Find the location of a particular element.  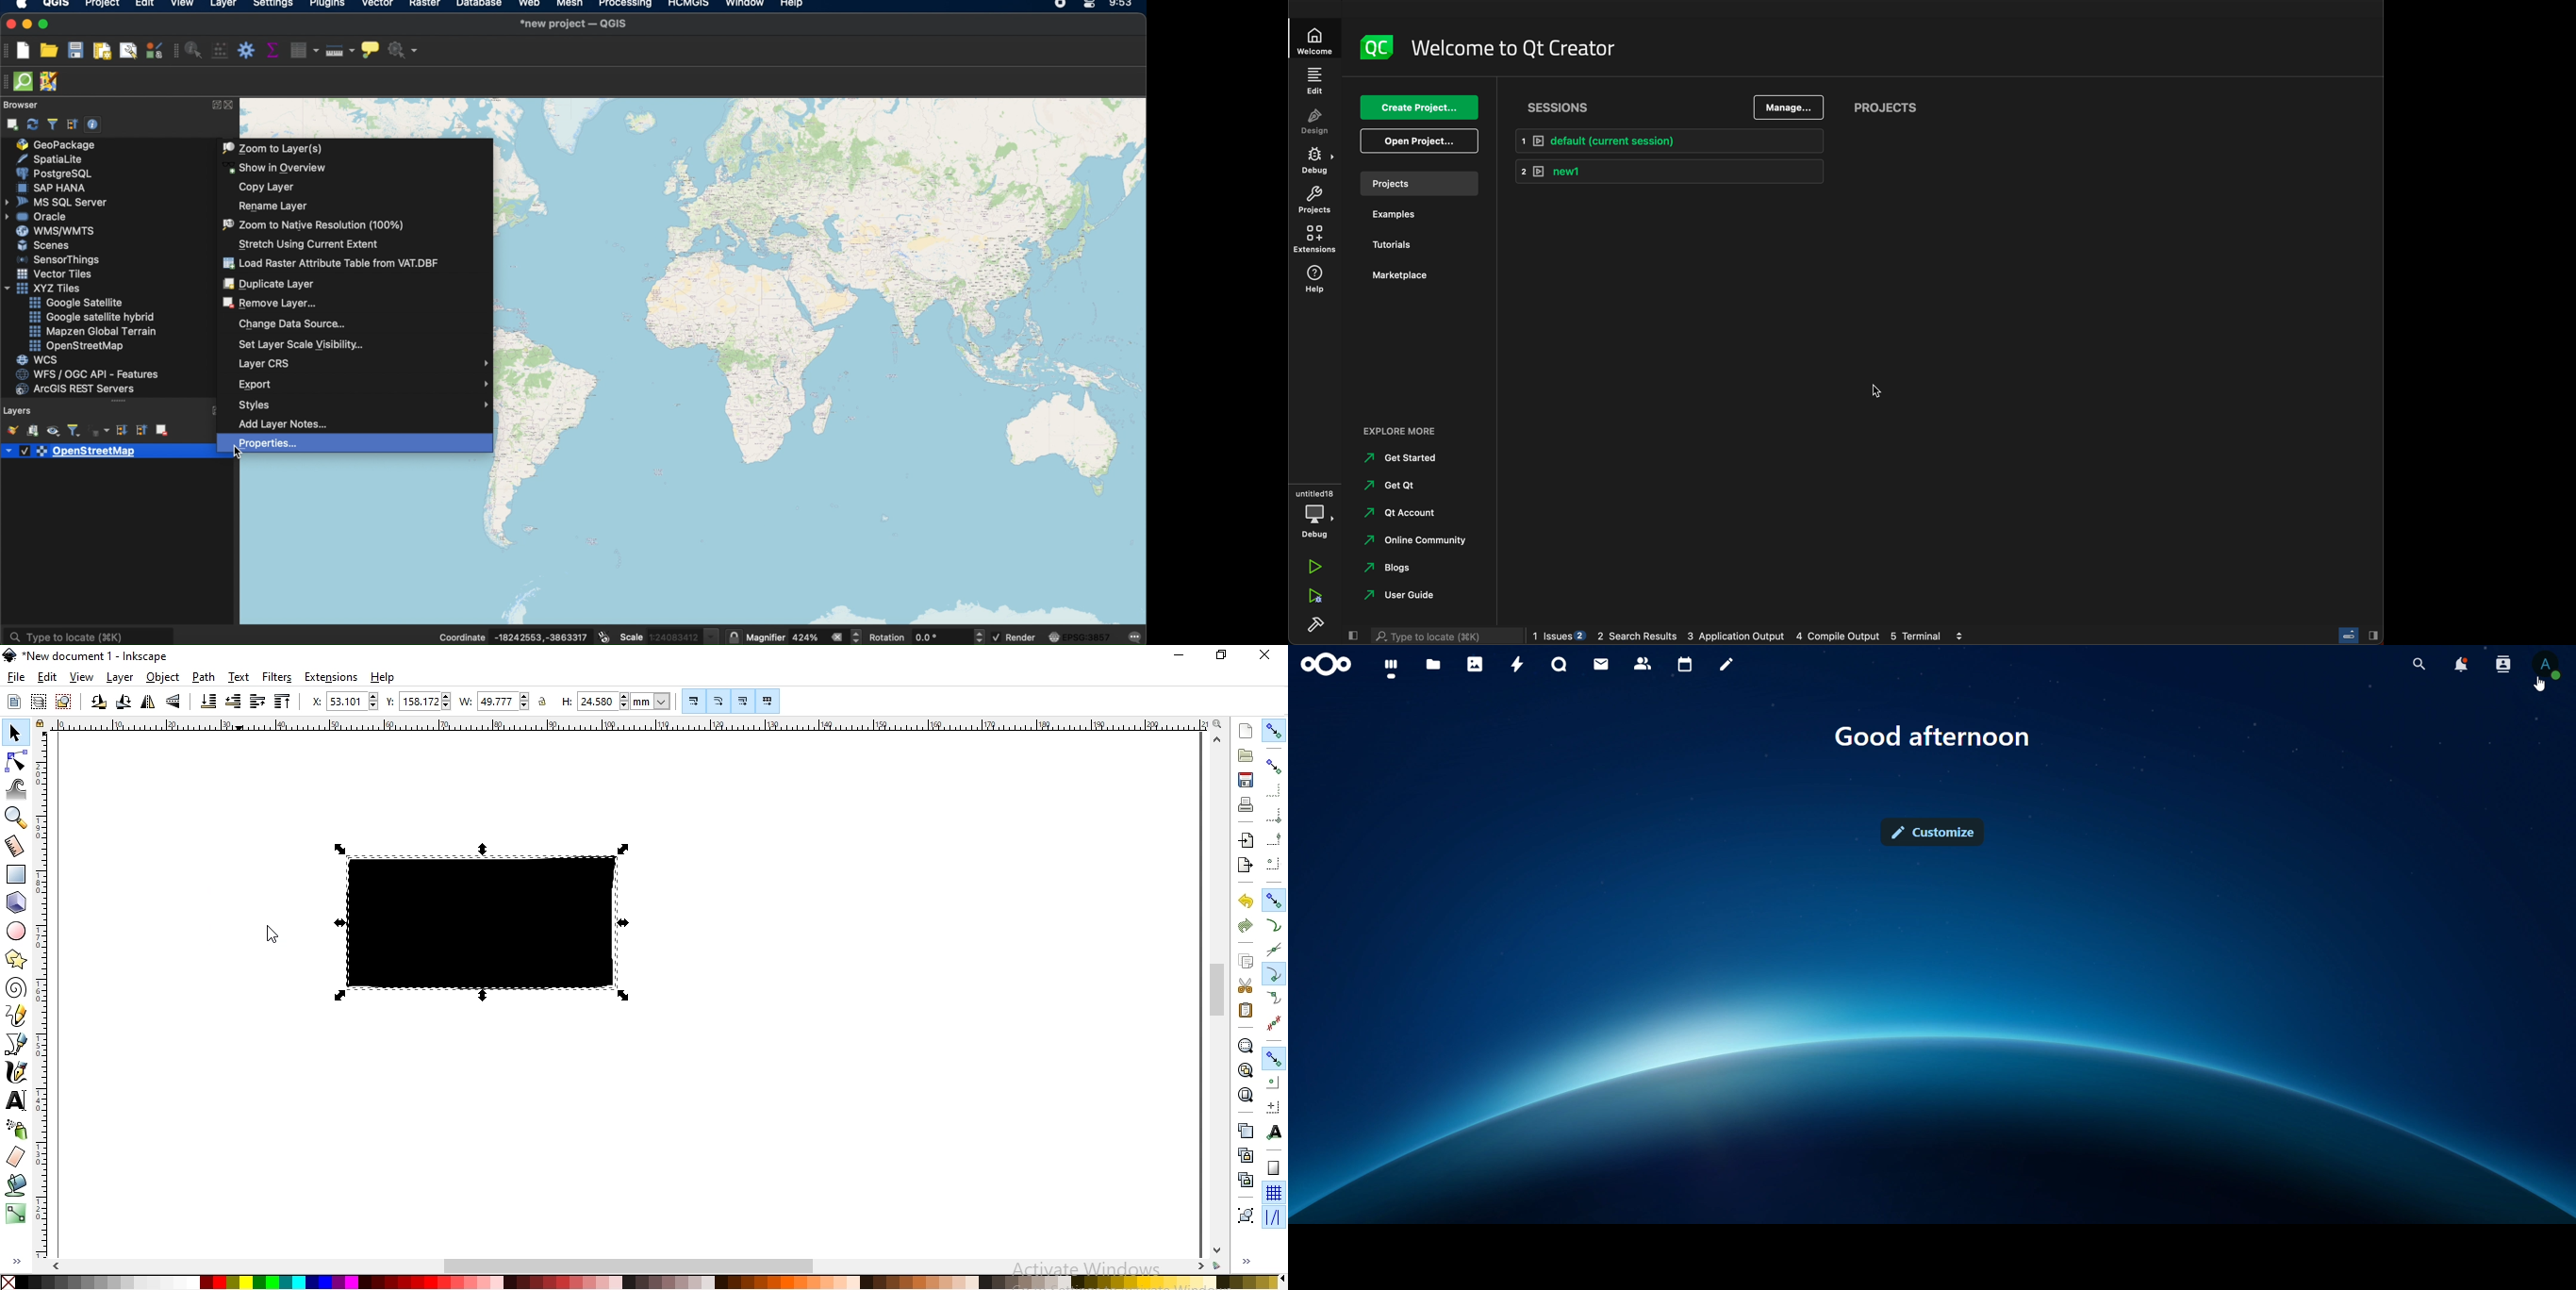

paste is located at coordinates (1245, 1011).